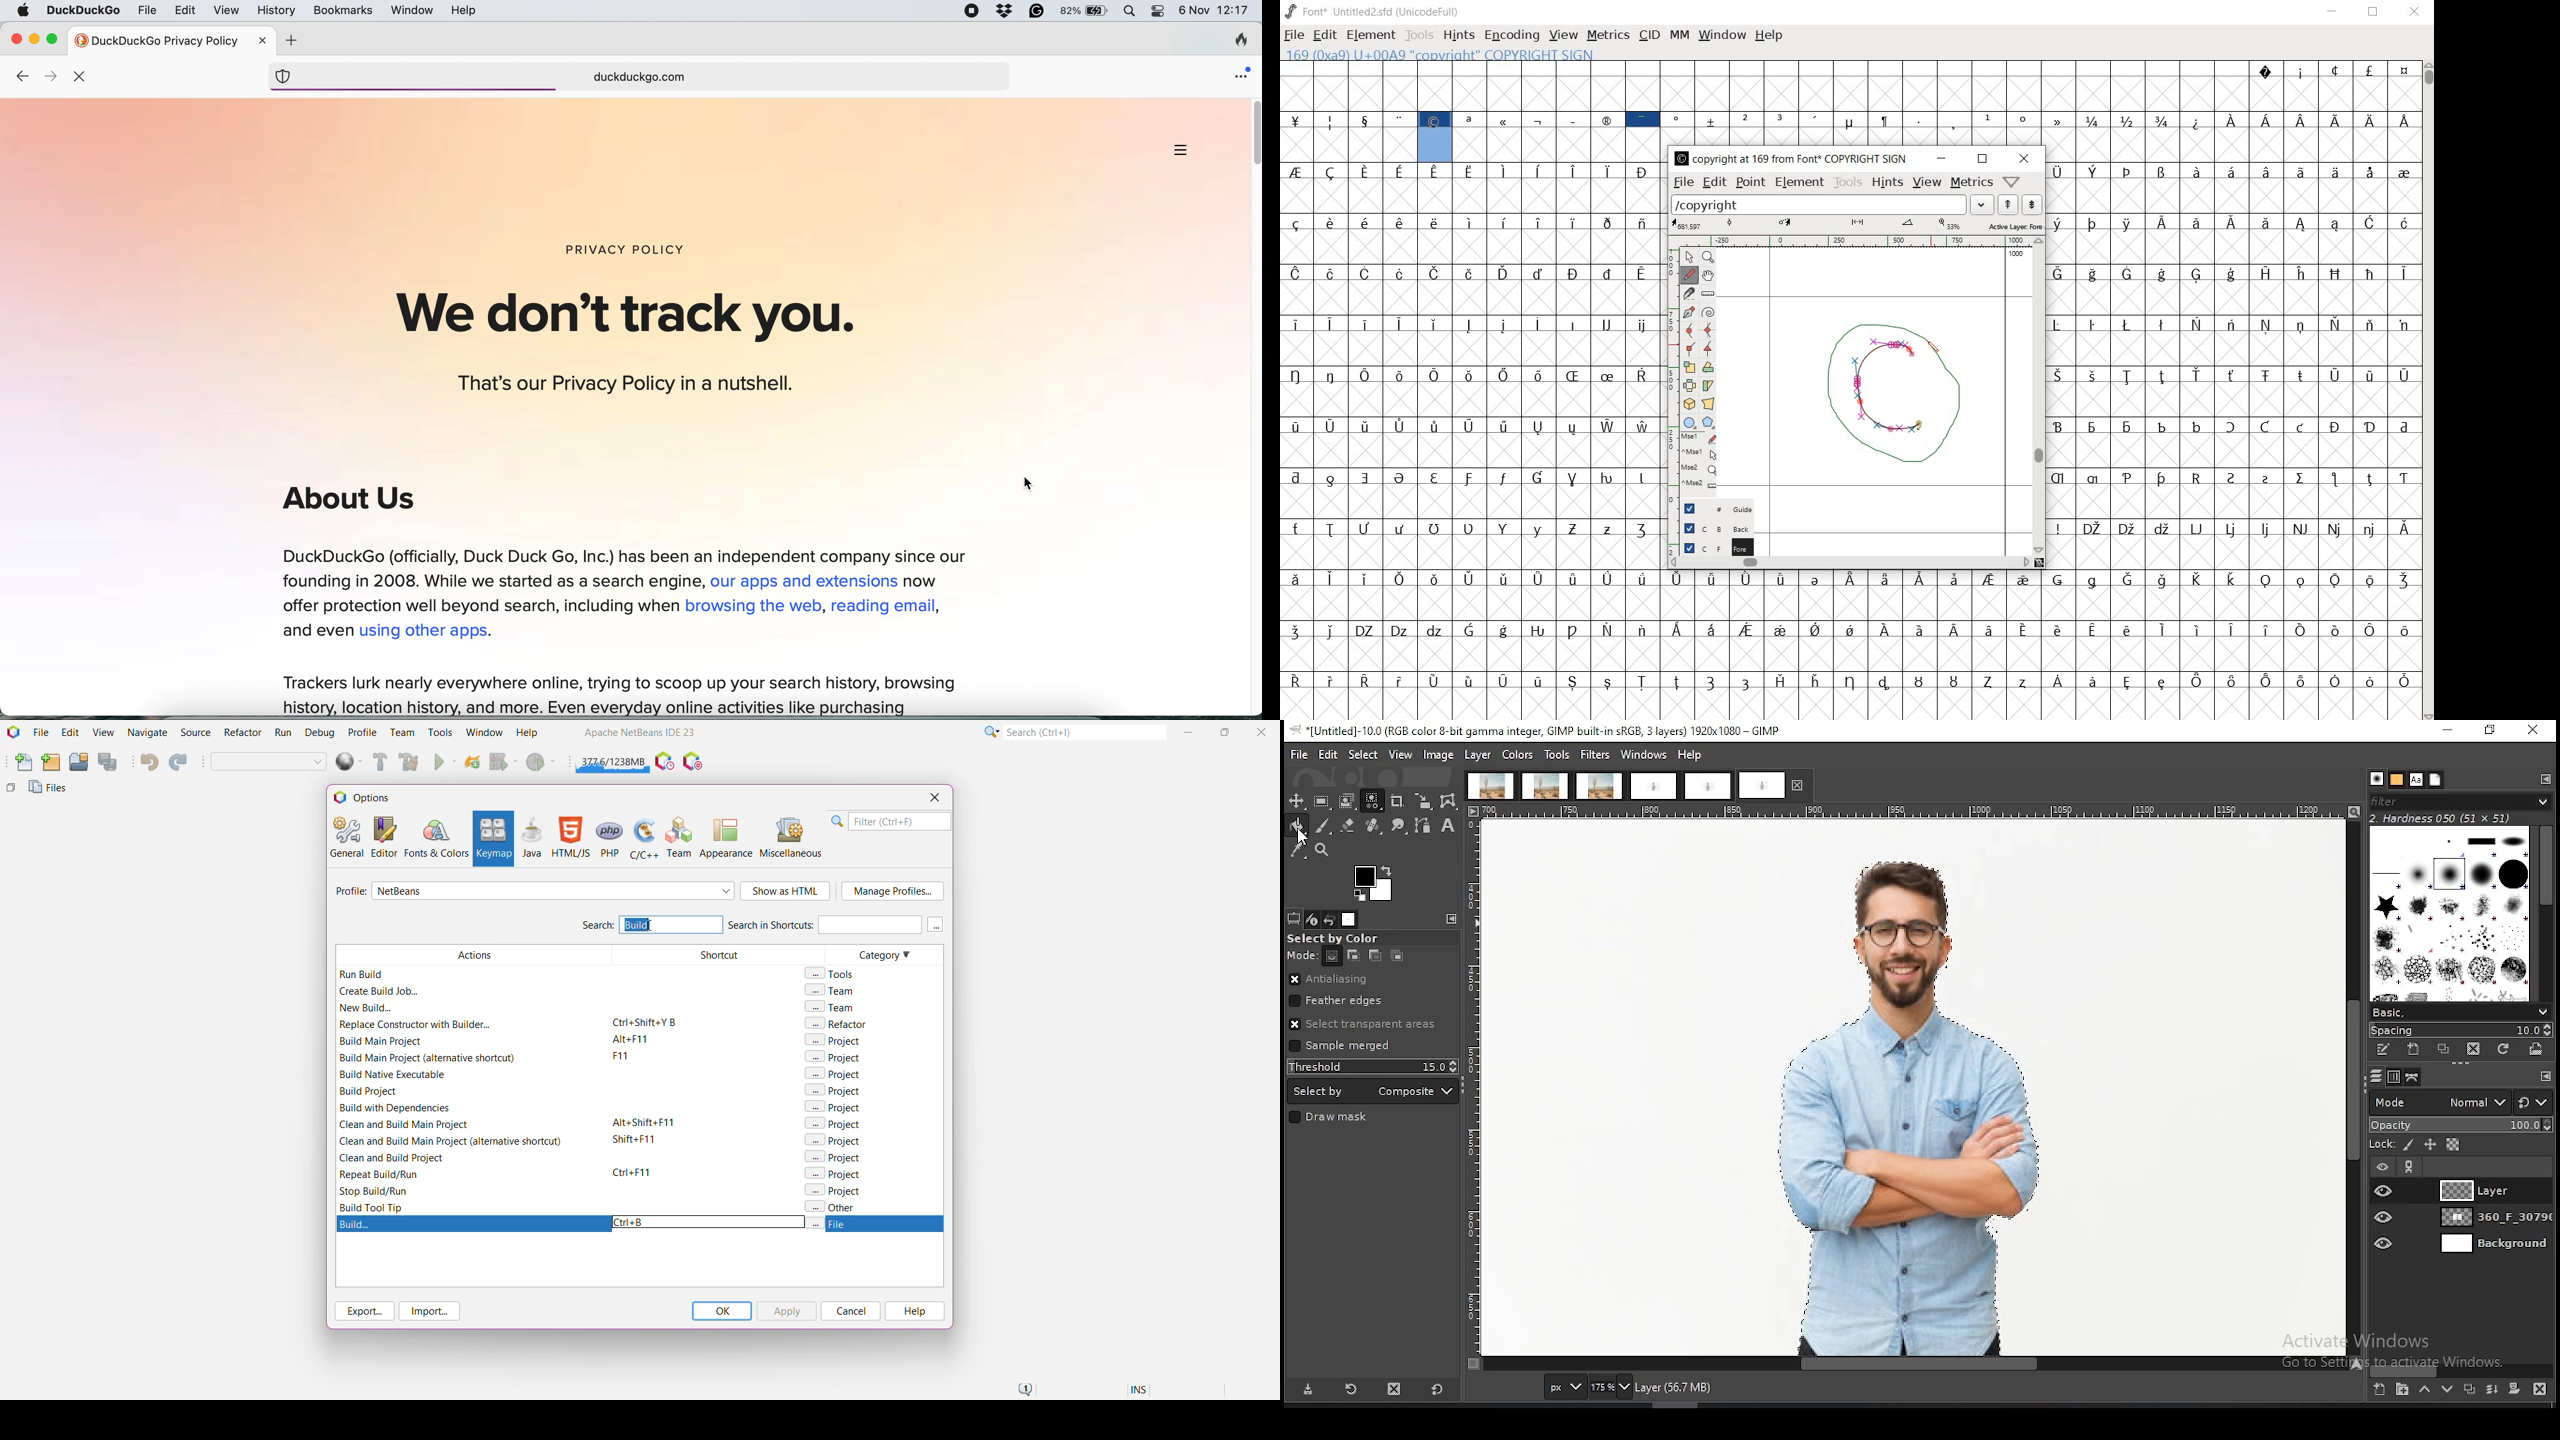 This screenshot has width=2576, height=1456. What do you see at coordinates (1707, 276) in the screenshot?
I see `scroll by hand` at bounding box center [1707, 276].